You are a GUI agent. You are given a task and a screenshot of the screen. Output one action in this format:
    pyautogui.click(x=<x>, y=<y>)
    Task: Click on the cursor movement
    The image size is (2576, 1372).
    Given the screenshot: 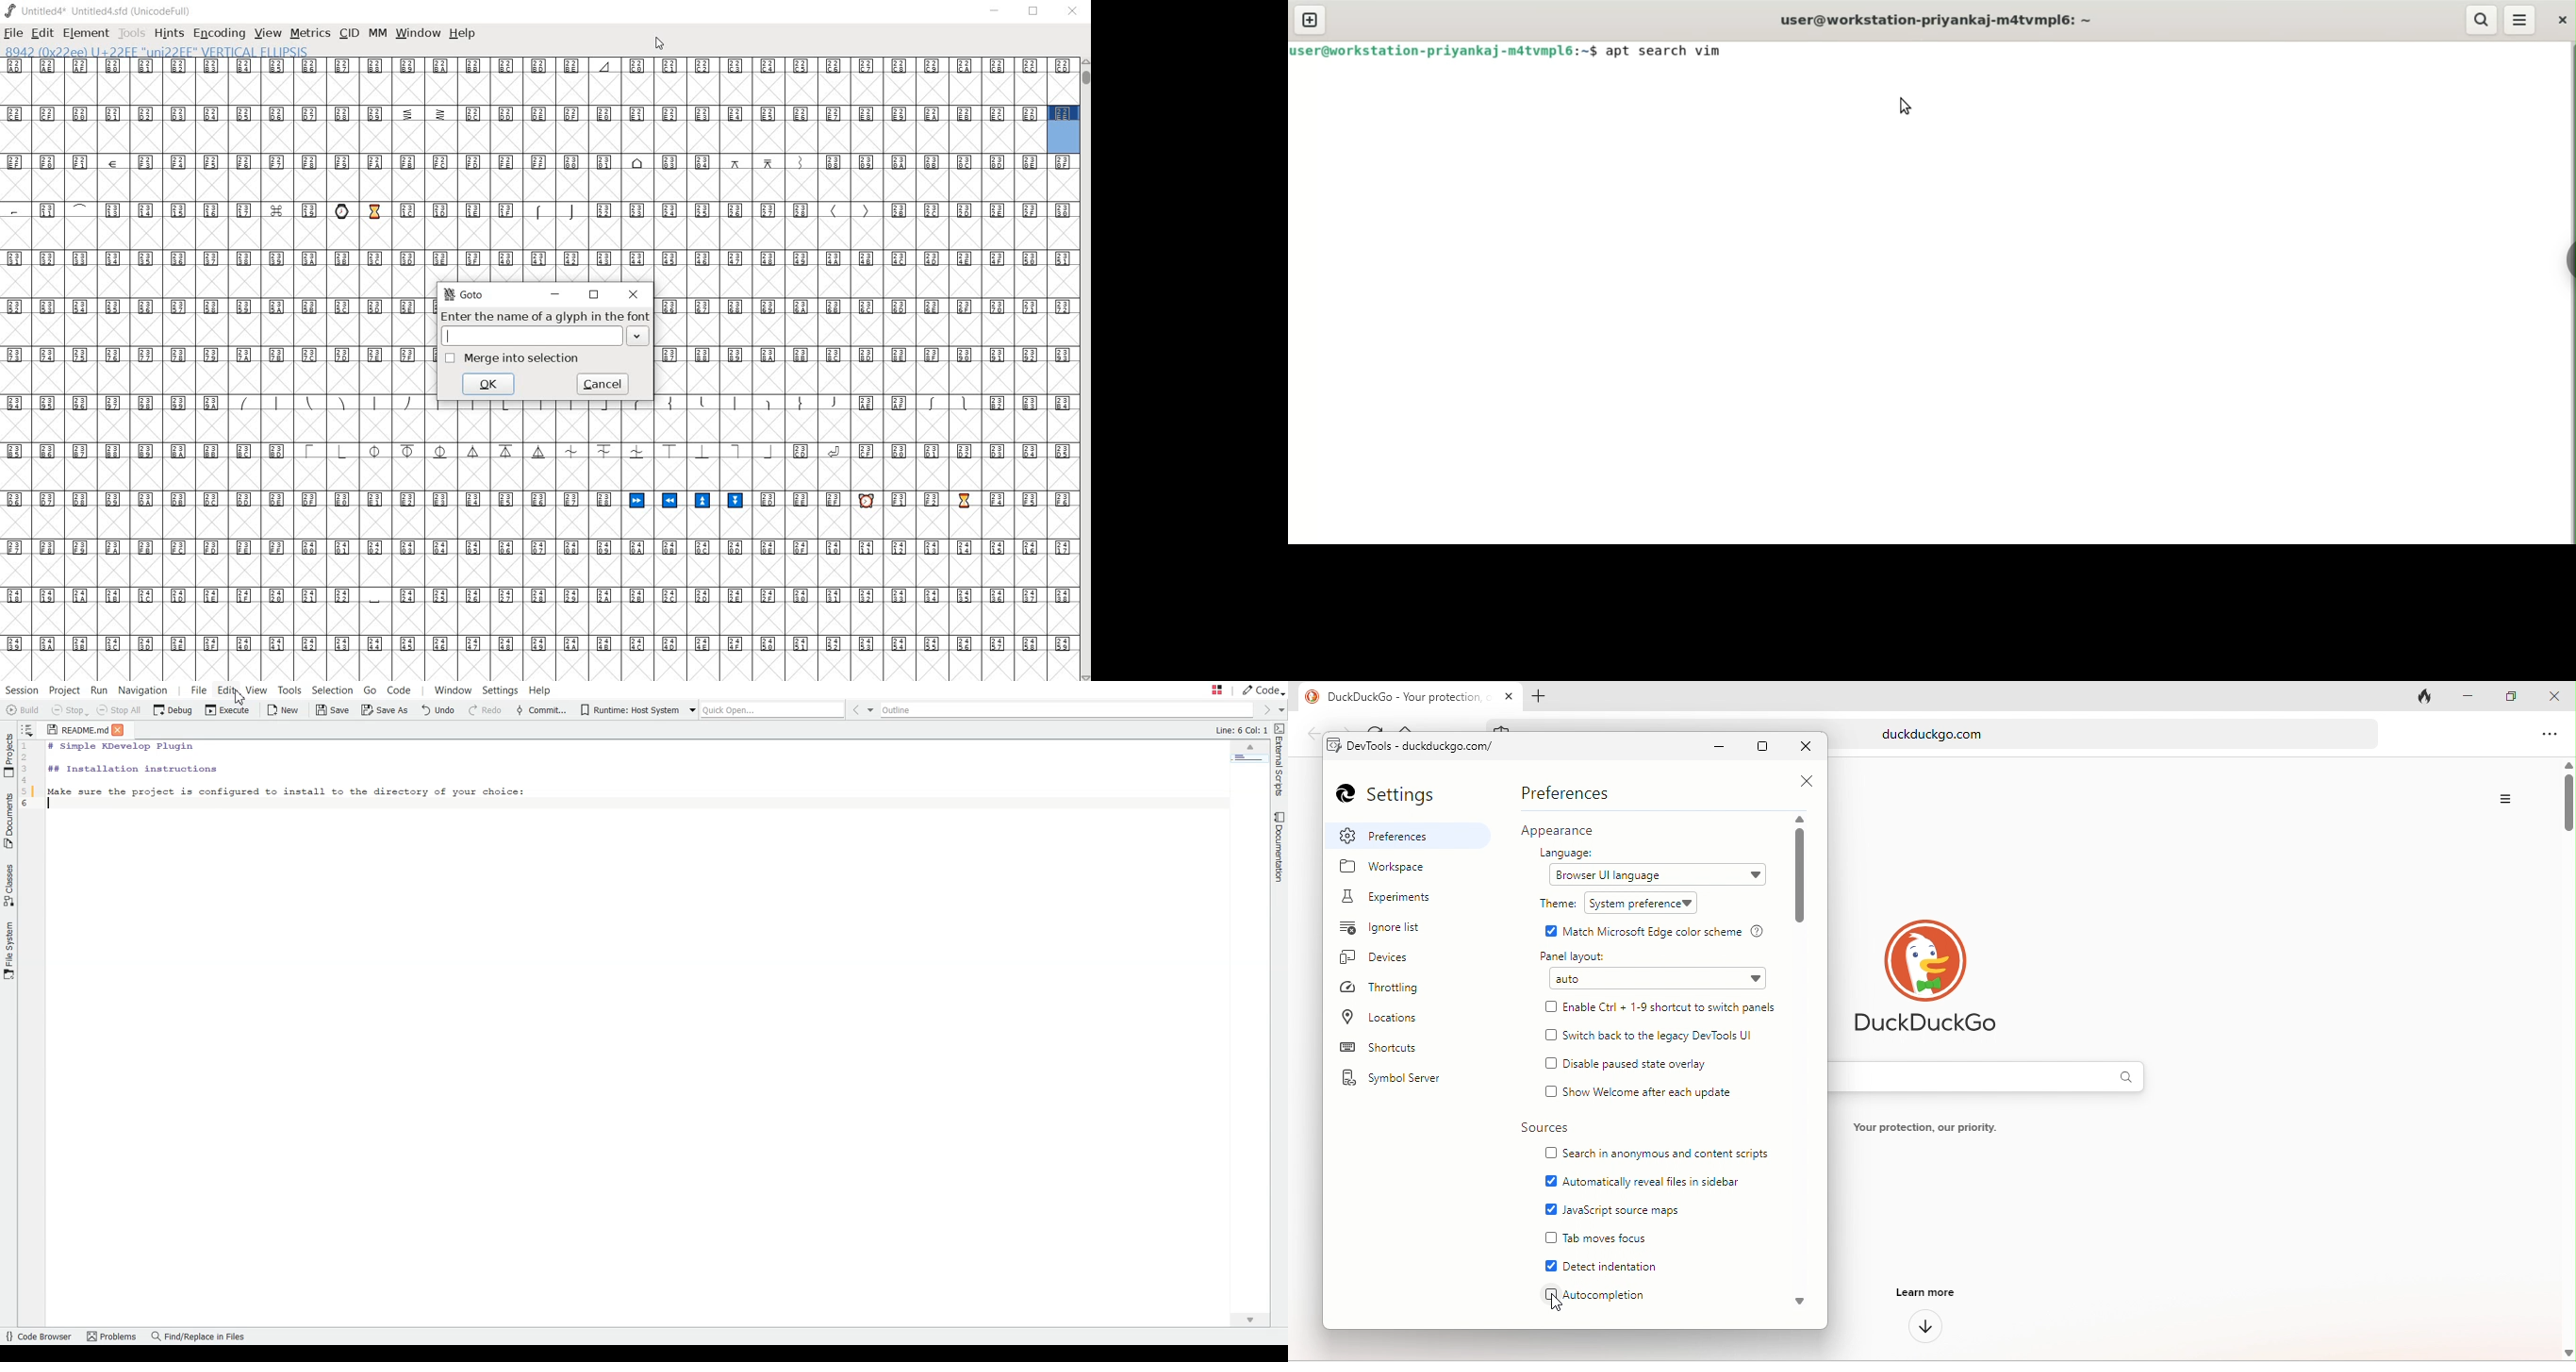 What is the action you would take?
    pyautogui.click(x=1560, y=1304)
    